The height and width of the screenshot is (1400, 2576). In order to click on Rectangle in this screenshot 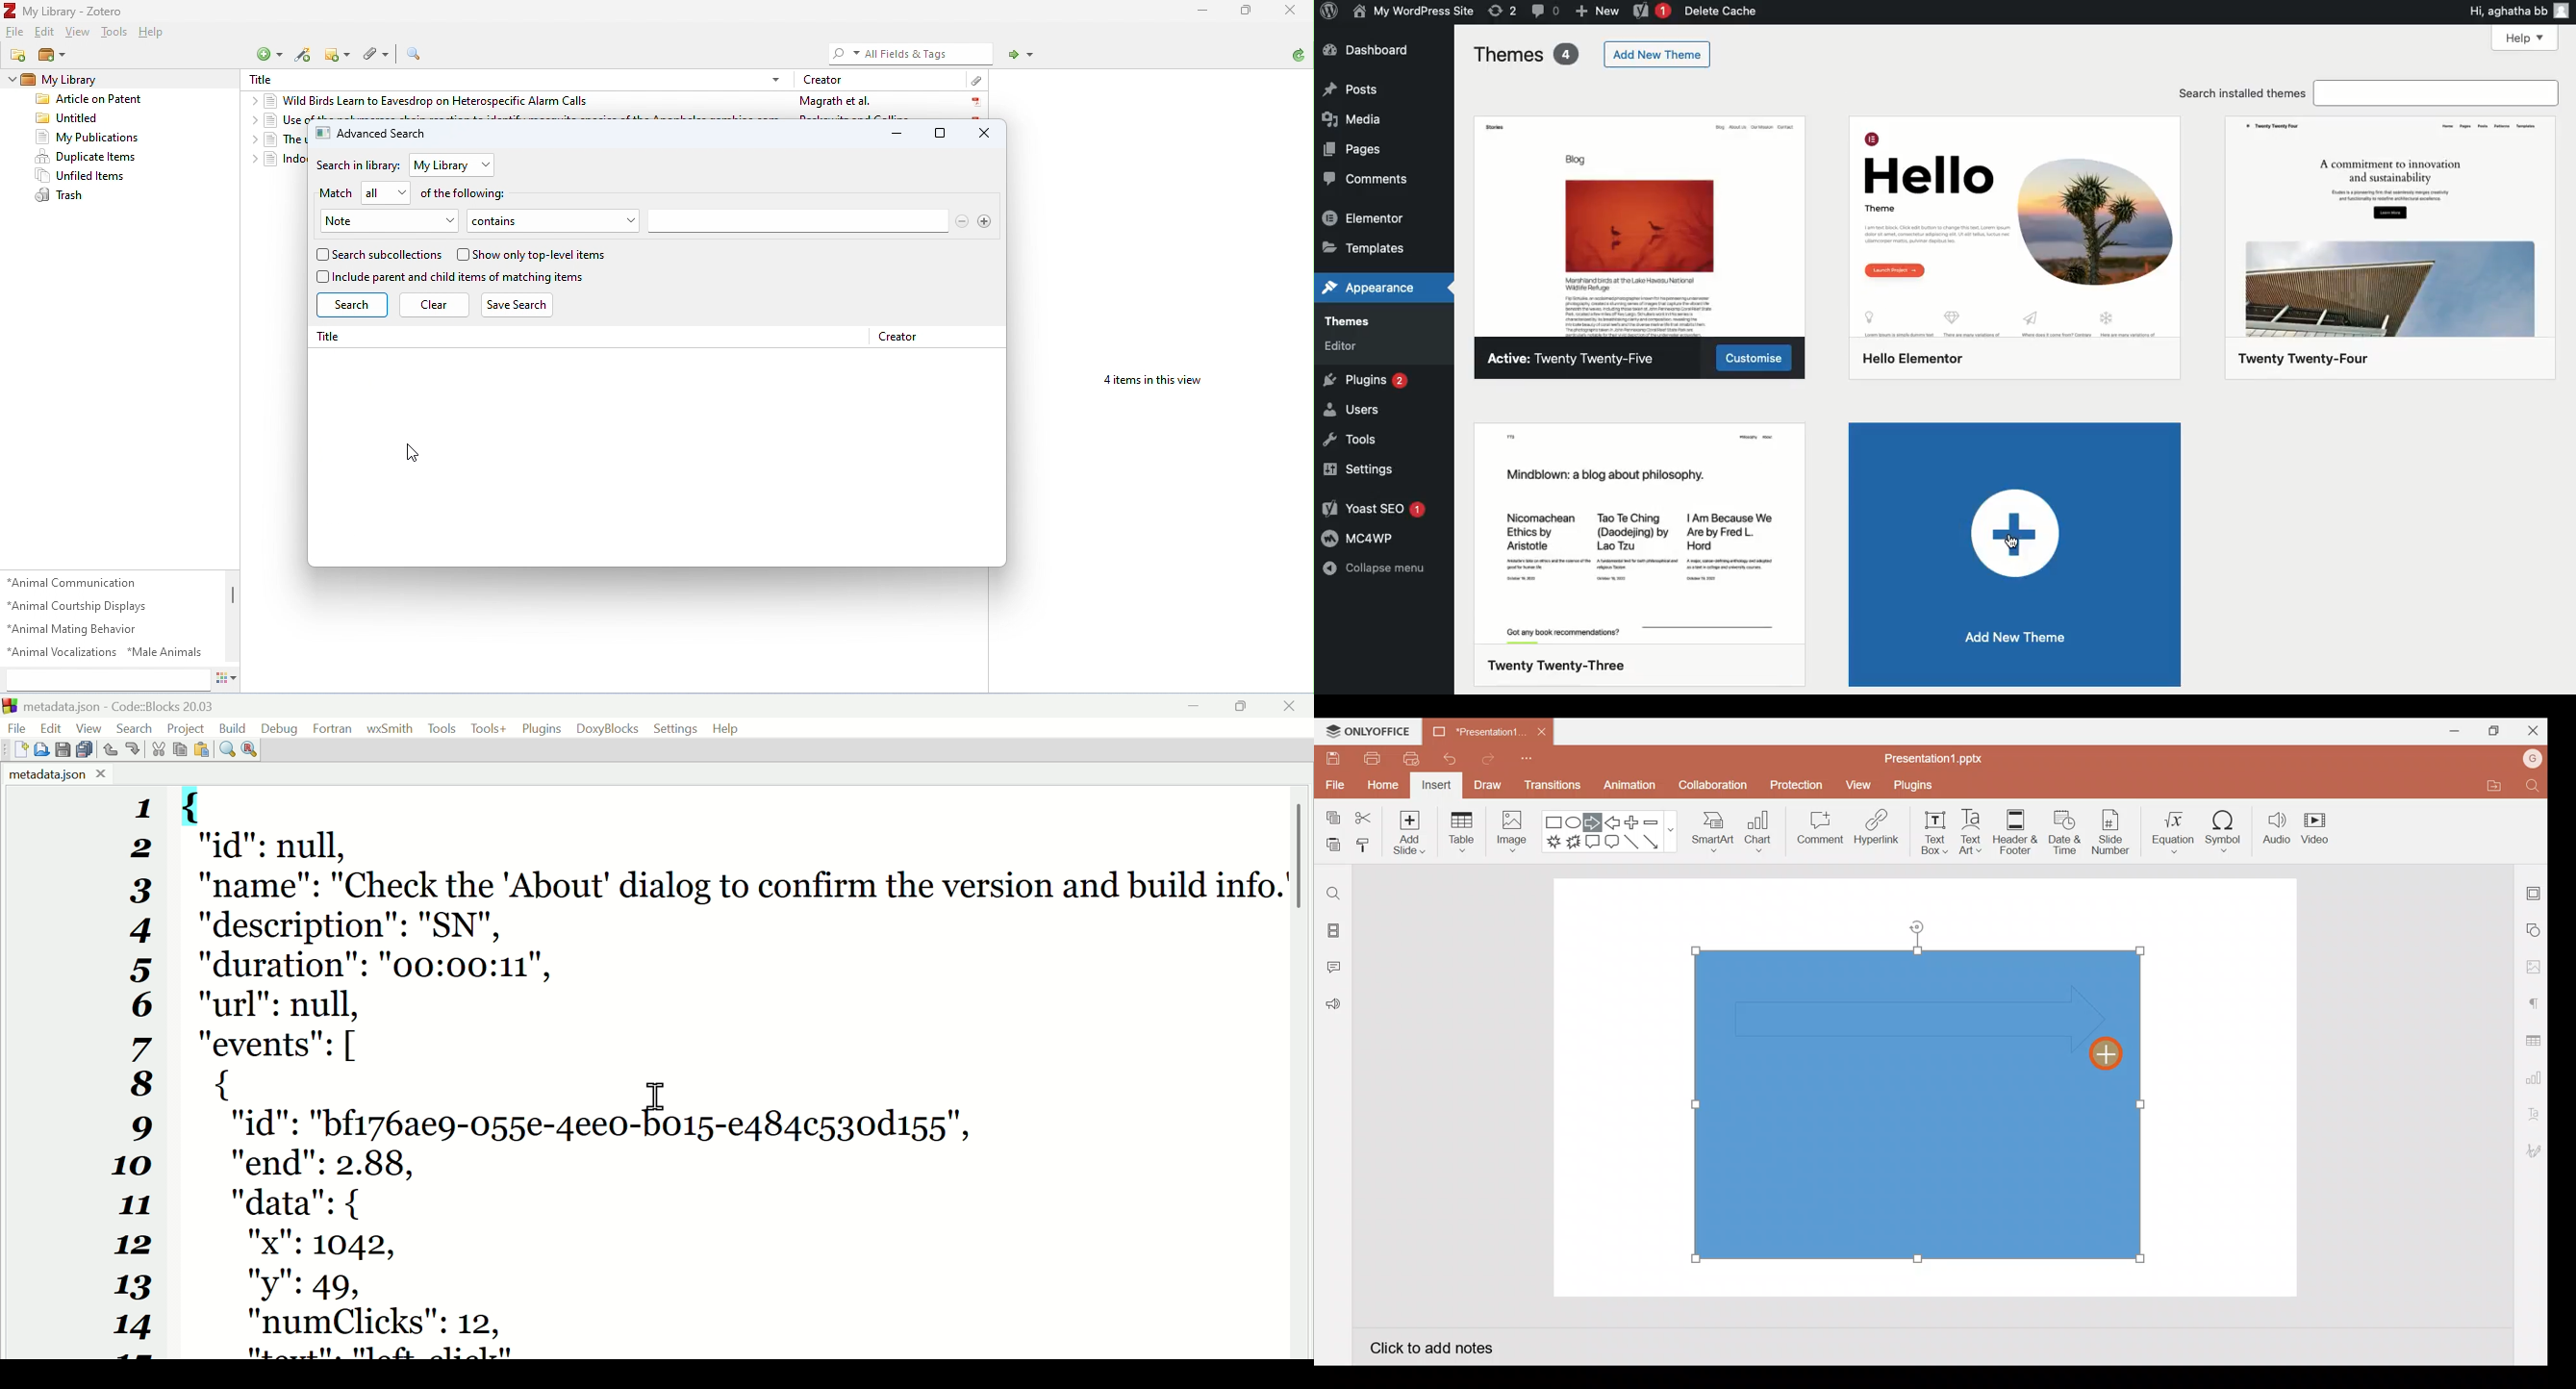, I will do `click(1554, 823)`.